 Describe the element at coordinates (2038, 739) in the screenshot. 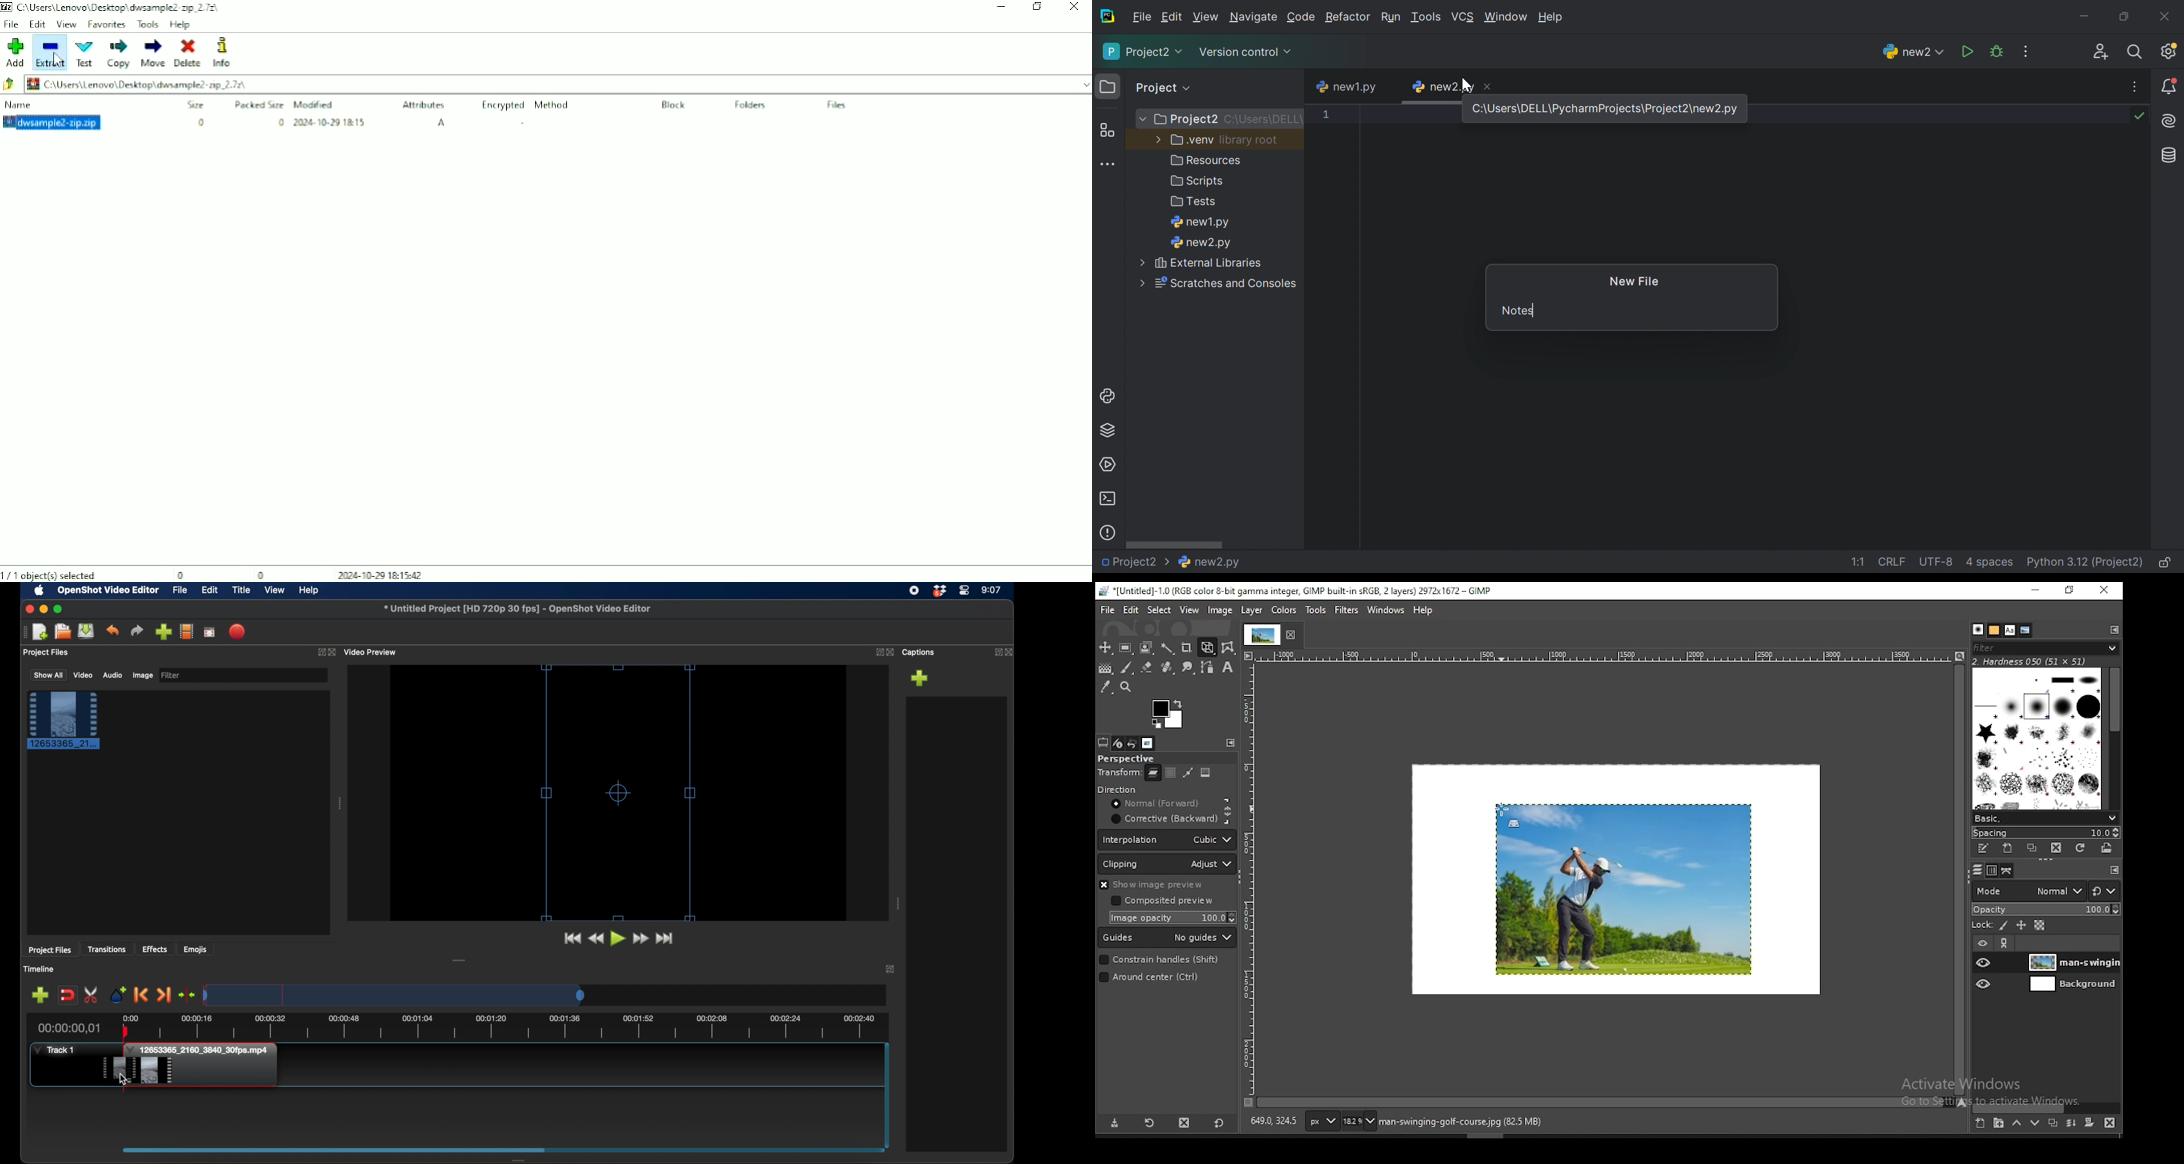

I see `brushes` at that location.